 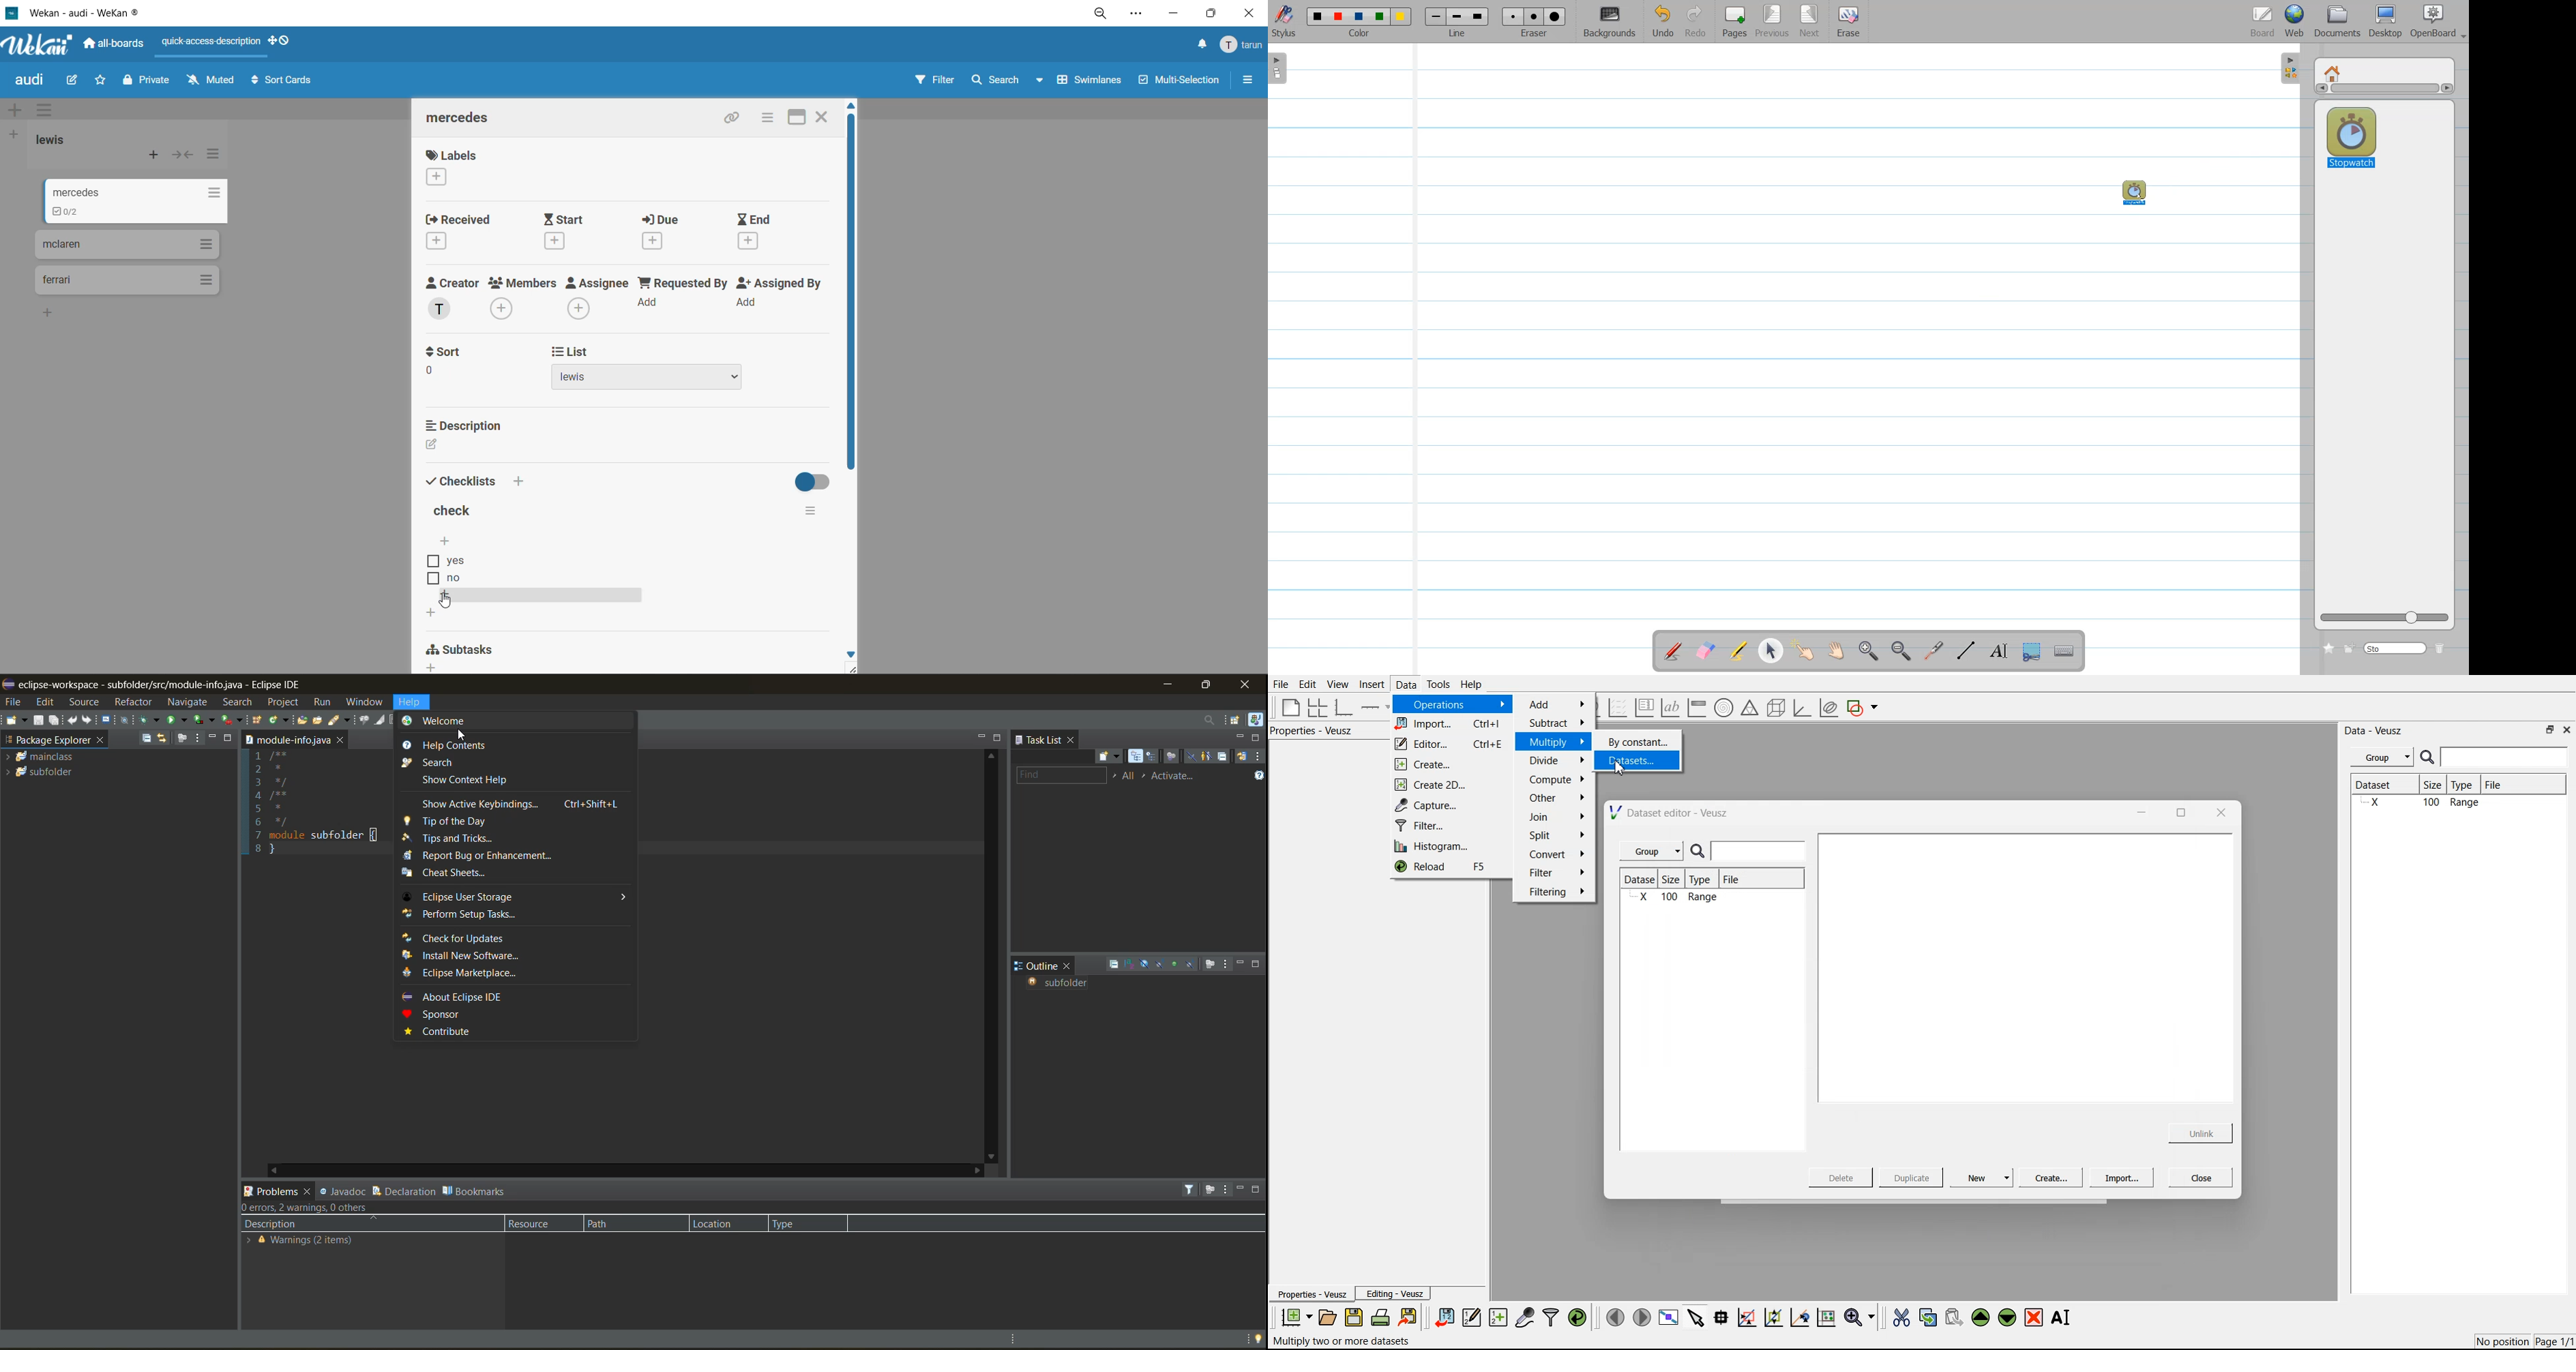 I want to click on information, so click(x=299, y=1243).